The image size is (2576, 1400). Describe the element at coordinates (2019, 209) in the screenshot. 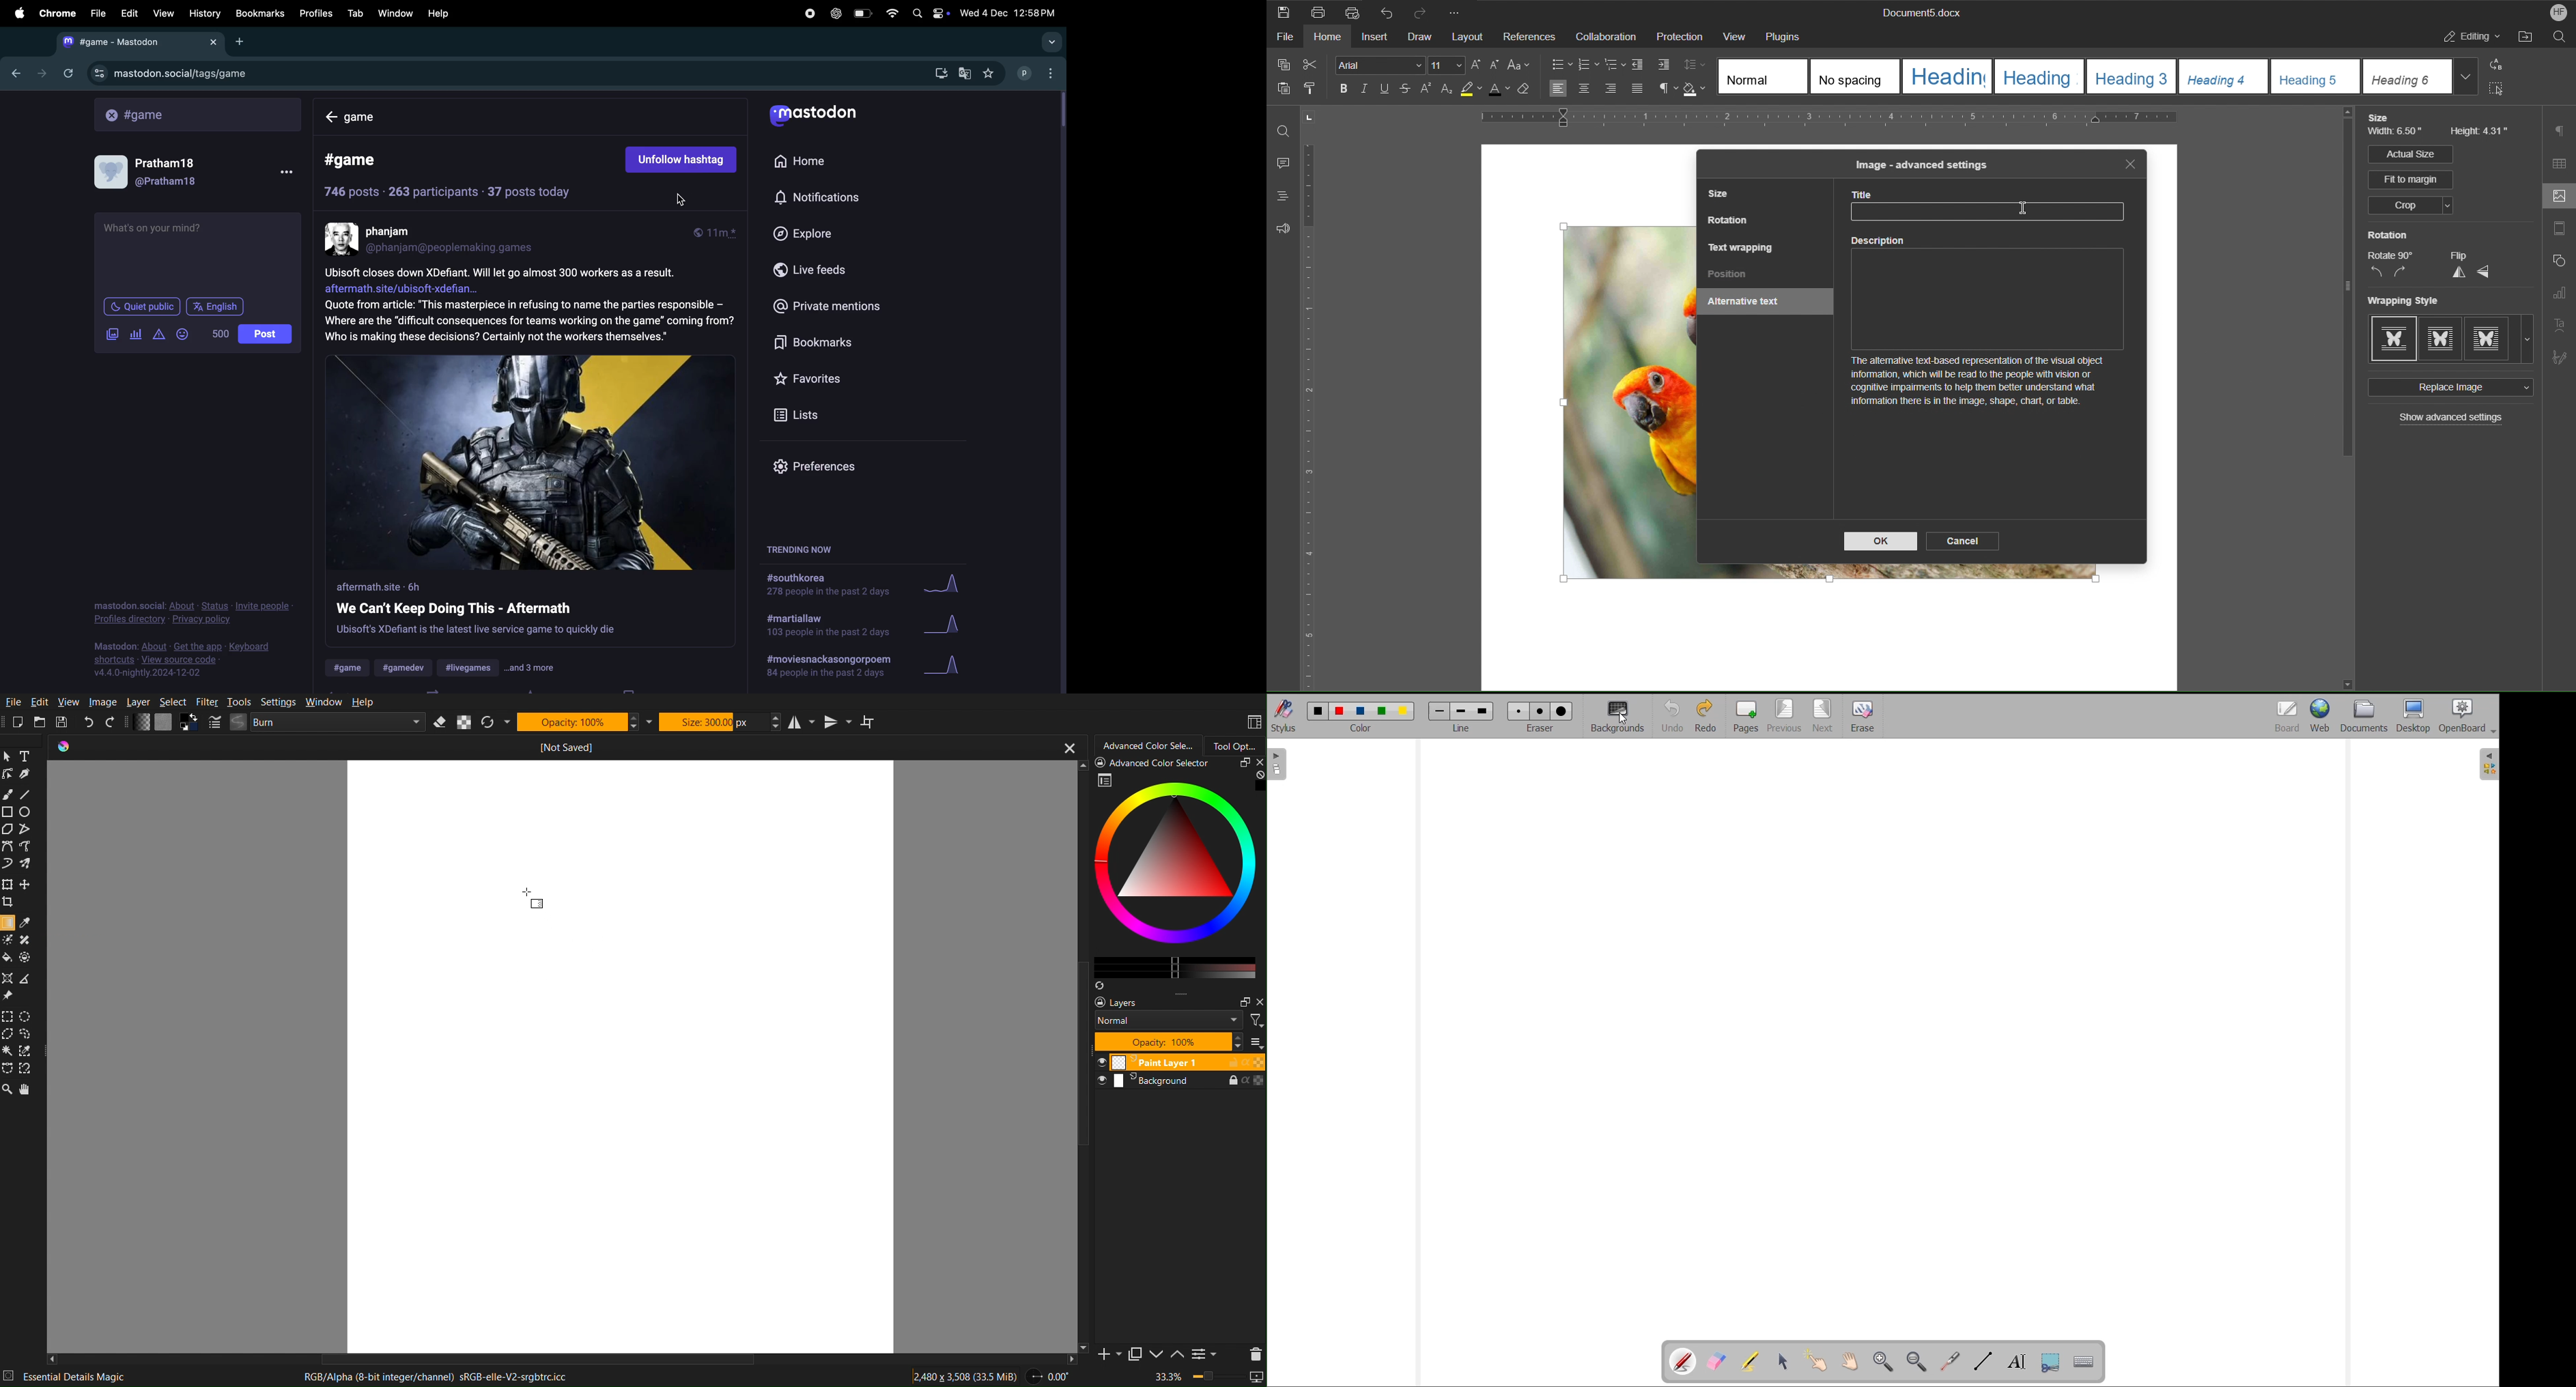

I see `cursor` at that location.